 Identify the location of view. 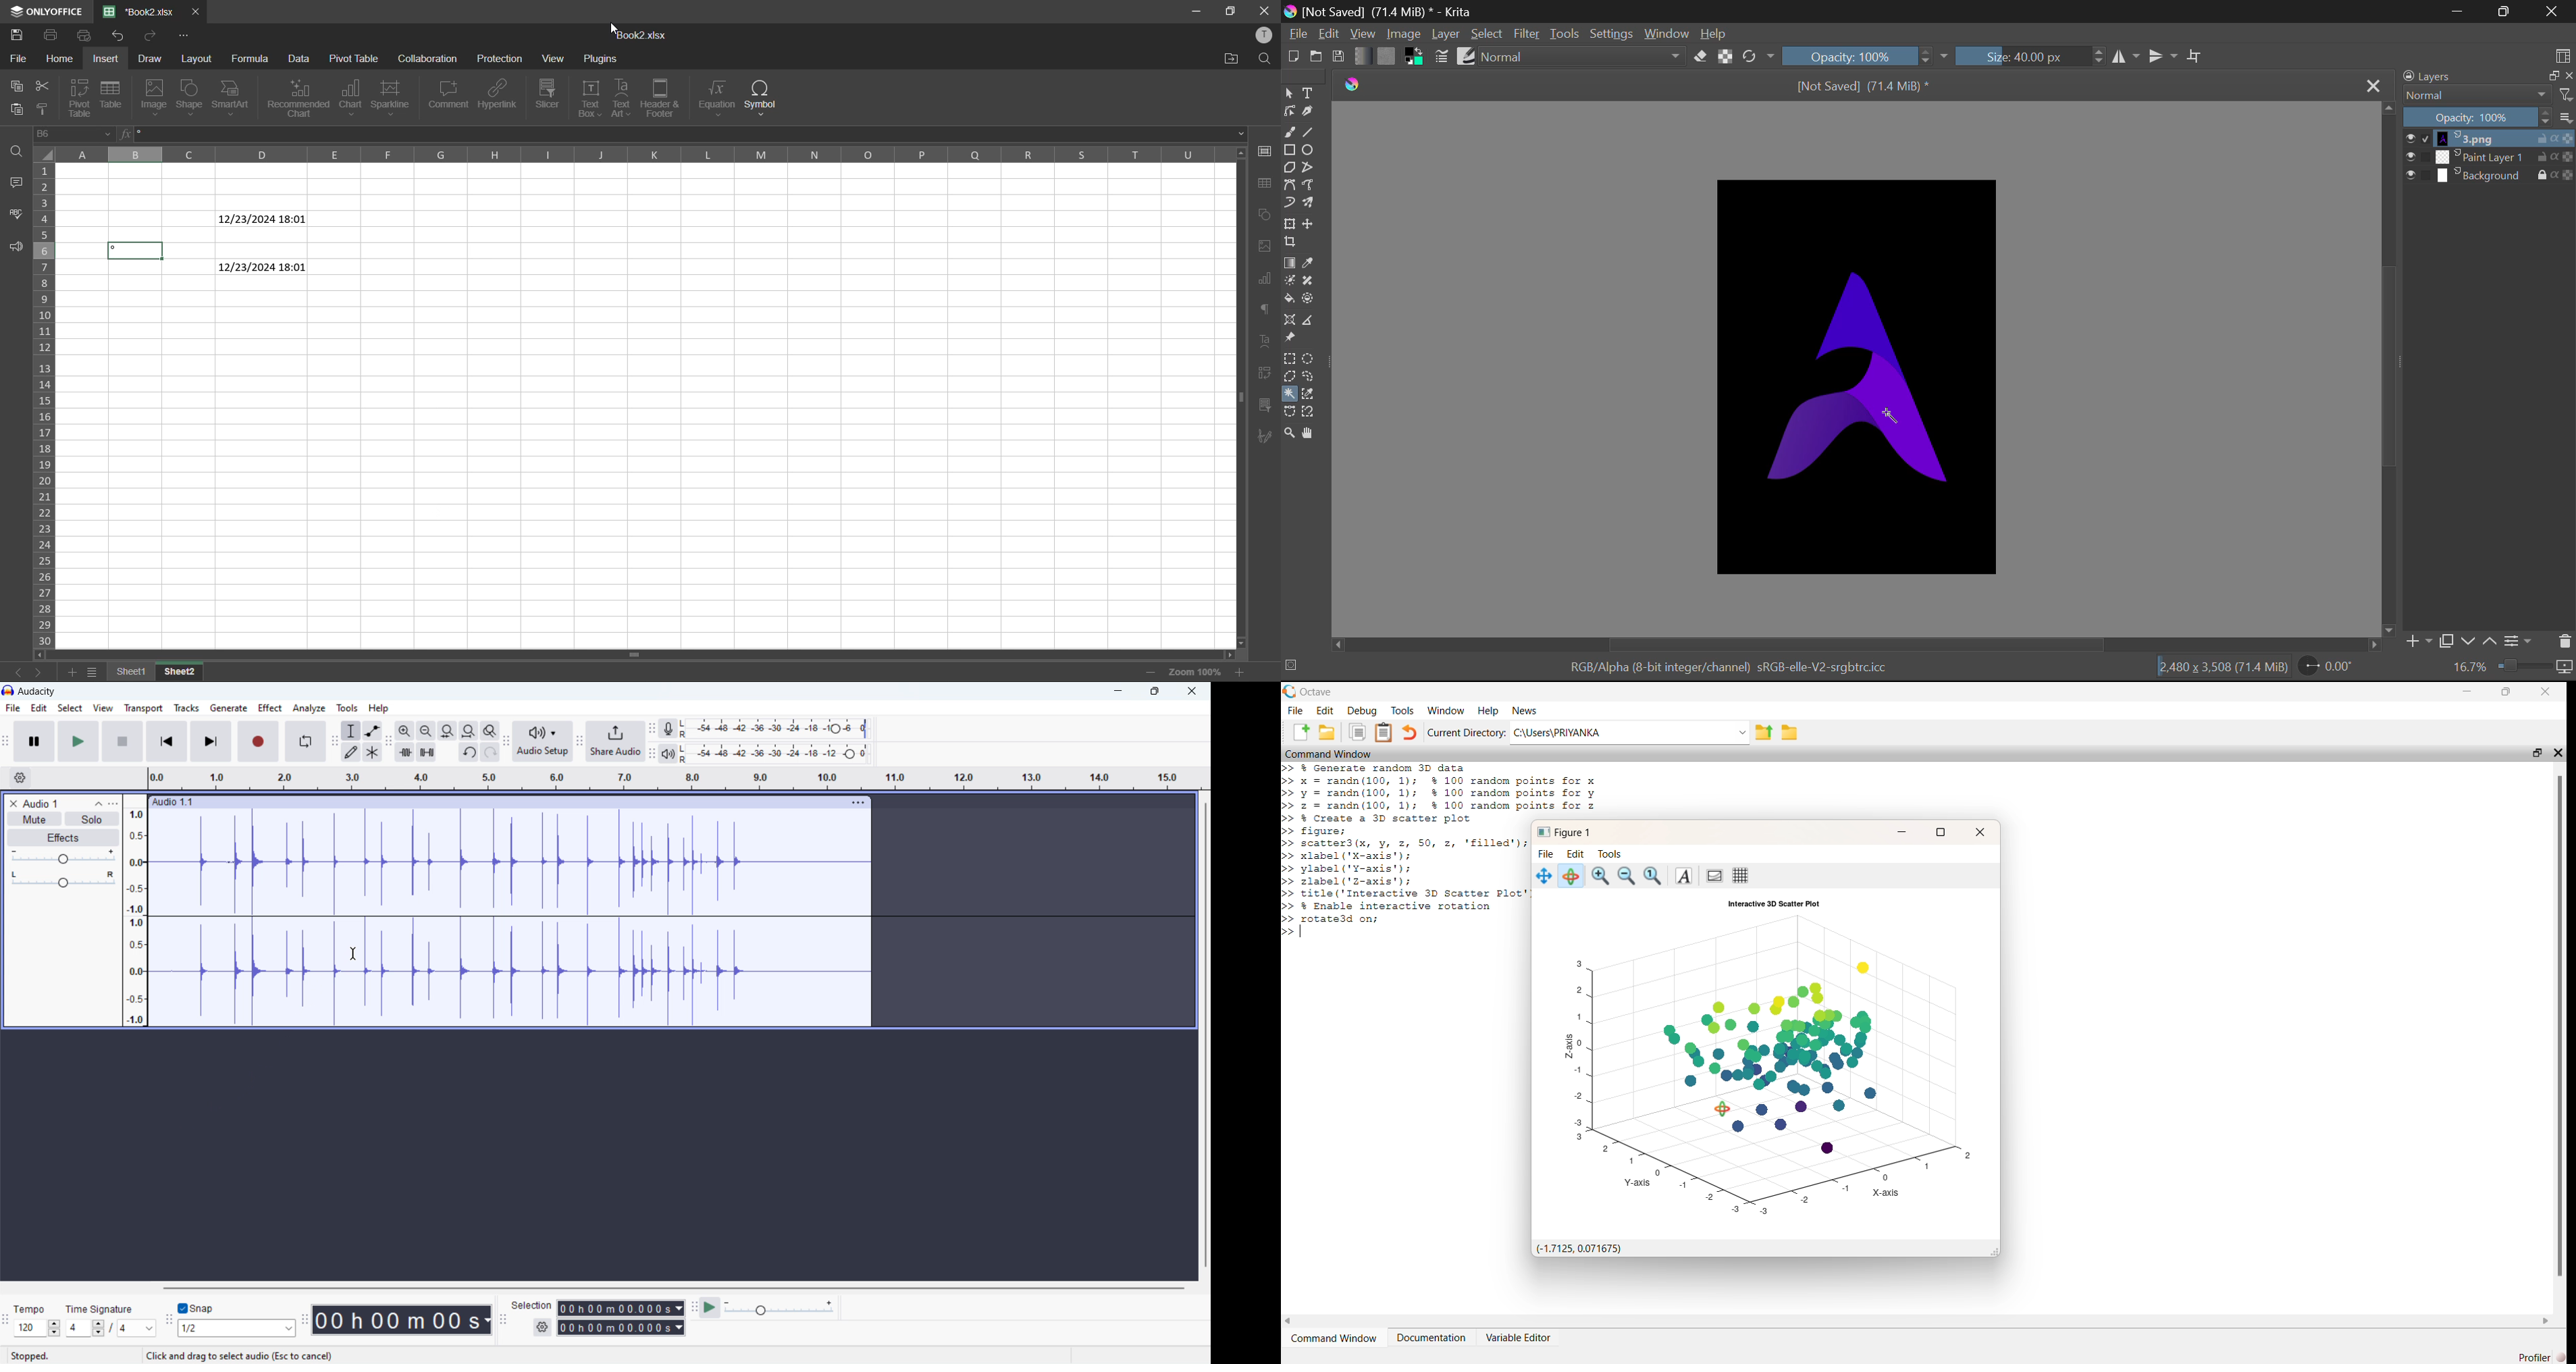
(555, 59).